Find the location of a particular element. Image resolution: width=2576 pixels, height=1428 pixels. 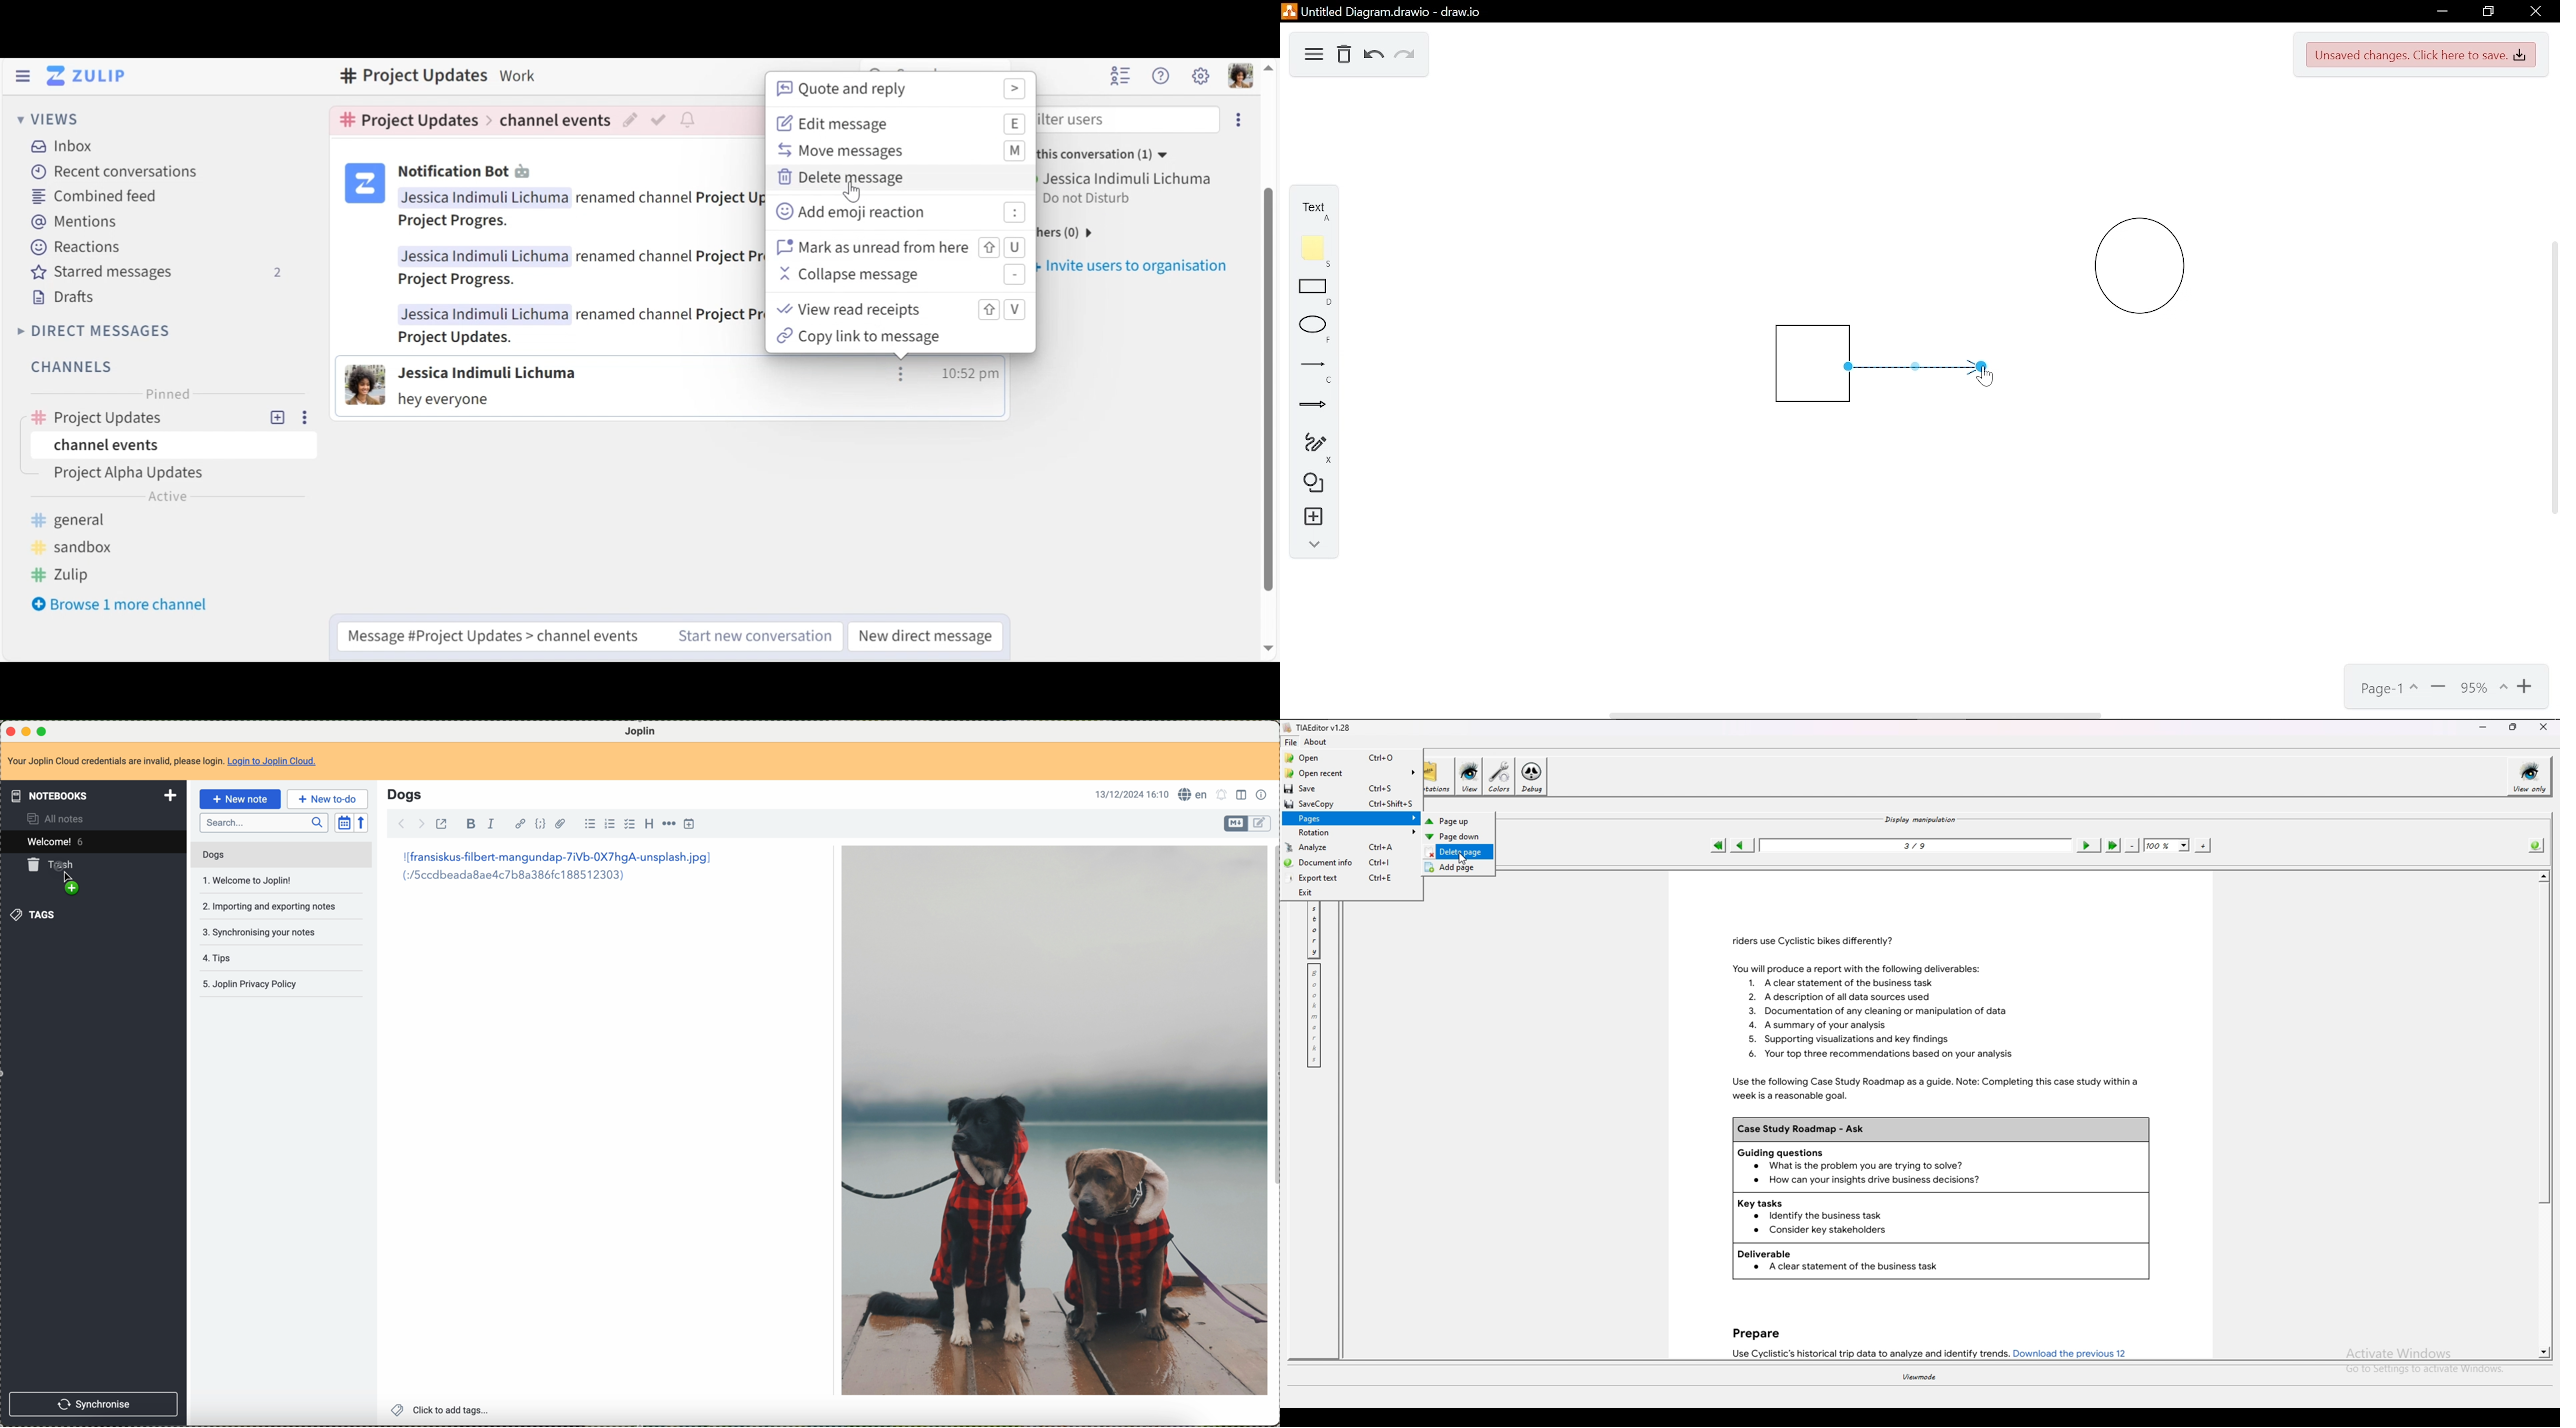

zulip is located at coordinates (63, 573).